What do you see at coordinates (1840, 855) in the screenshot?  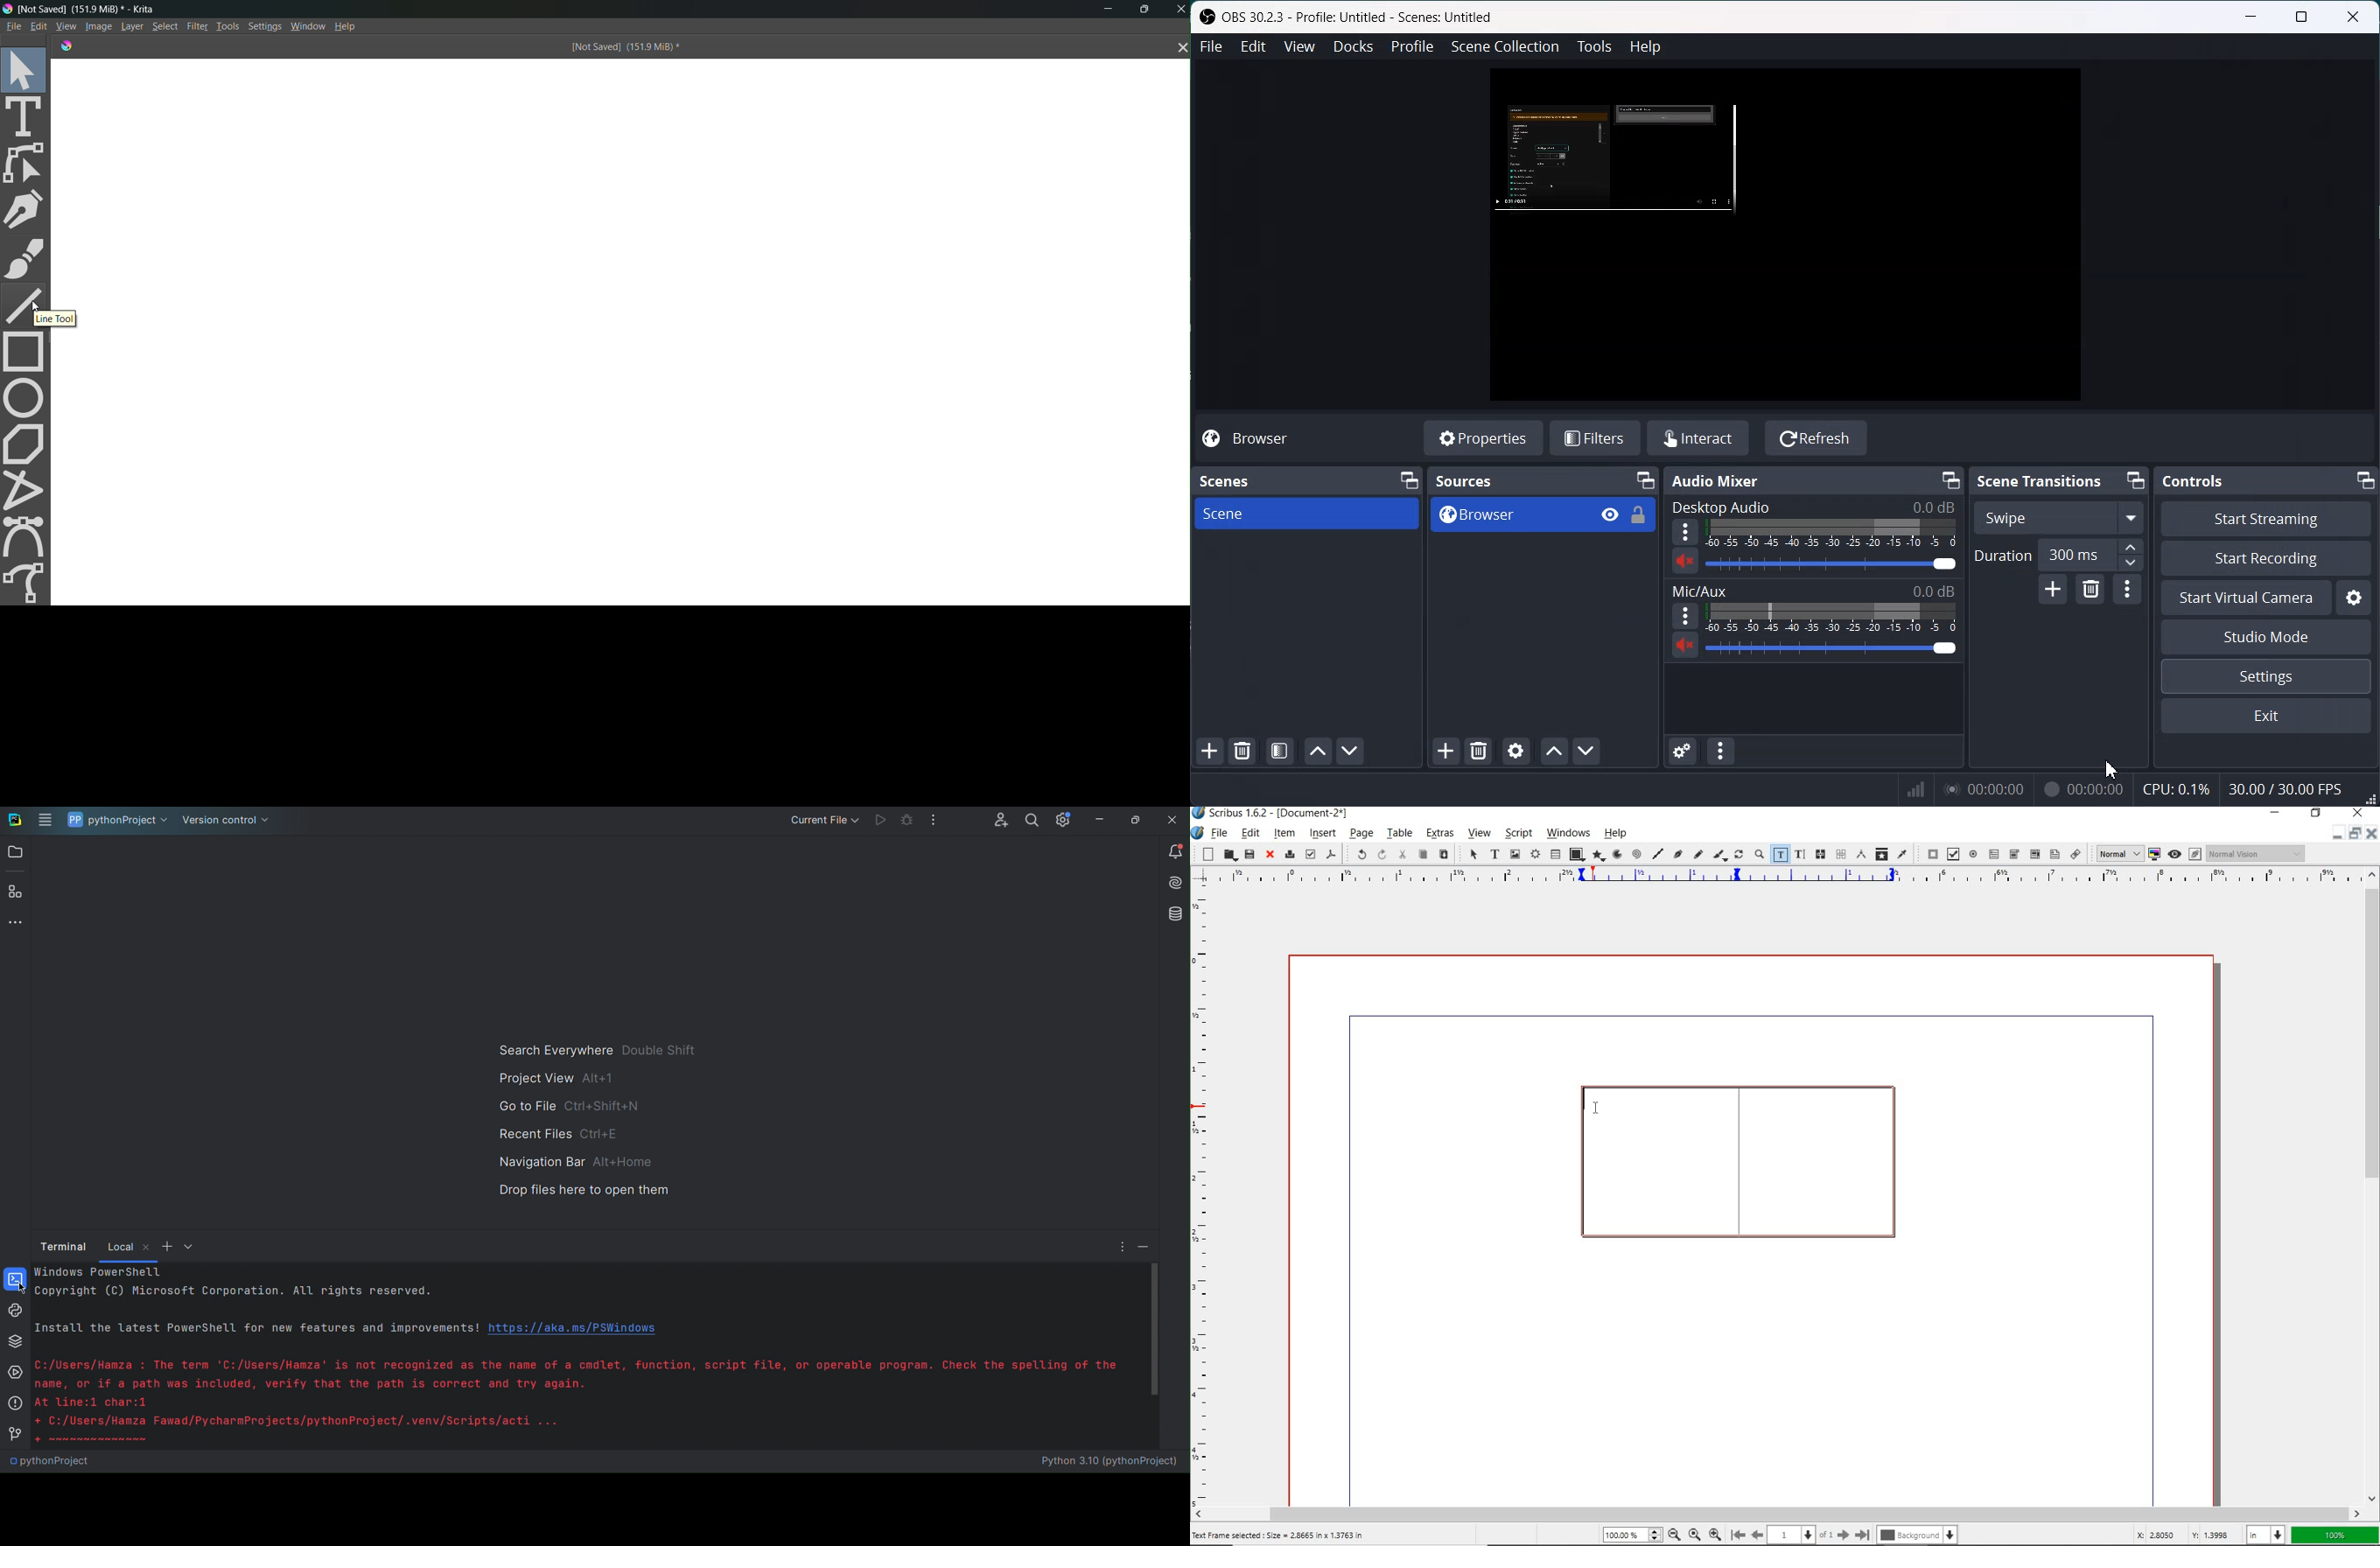 I see `unlink text frames` at bounding box center [1840, 855].